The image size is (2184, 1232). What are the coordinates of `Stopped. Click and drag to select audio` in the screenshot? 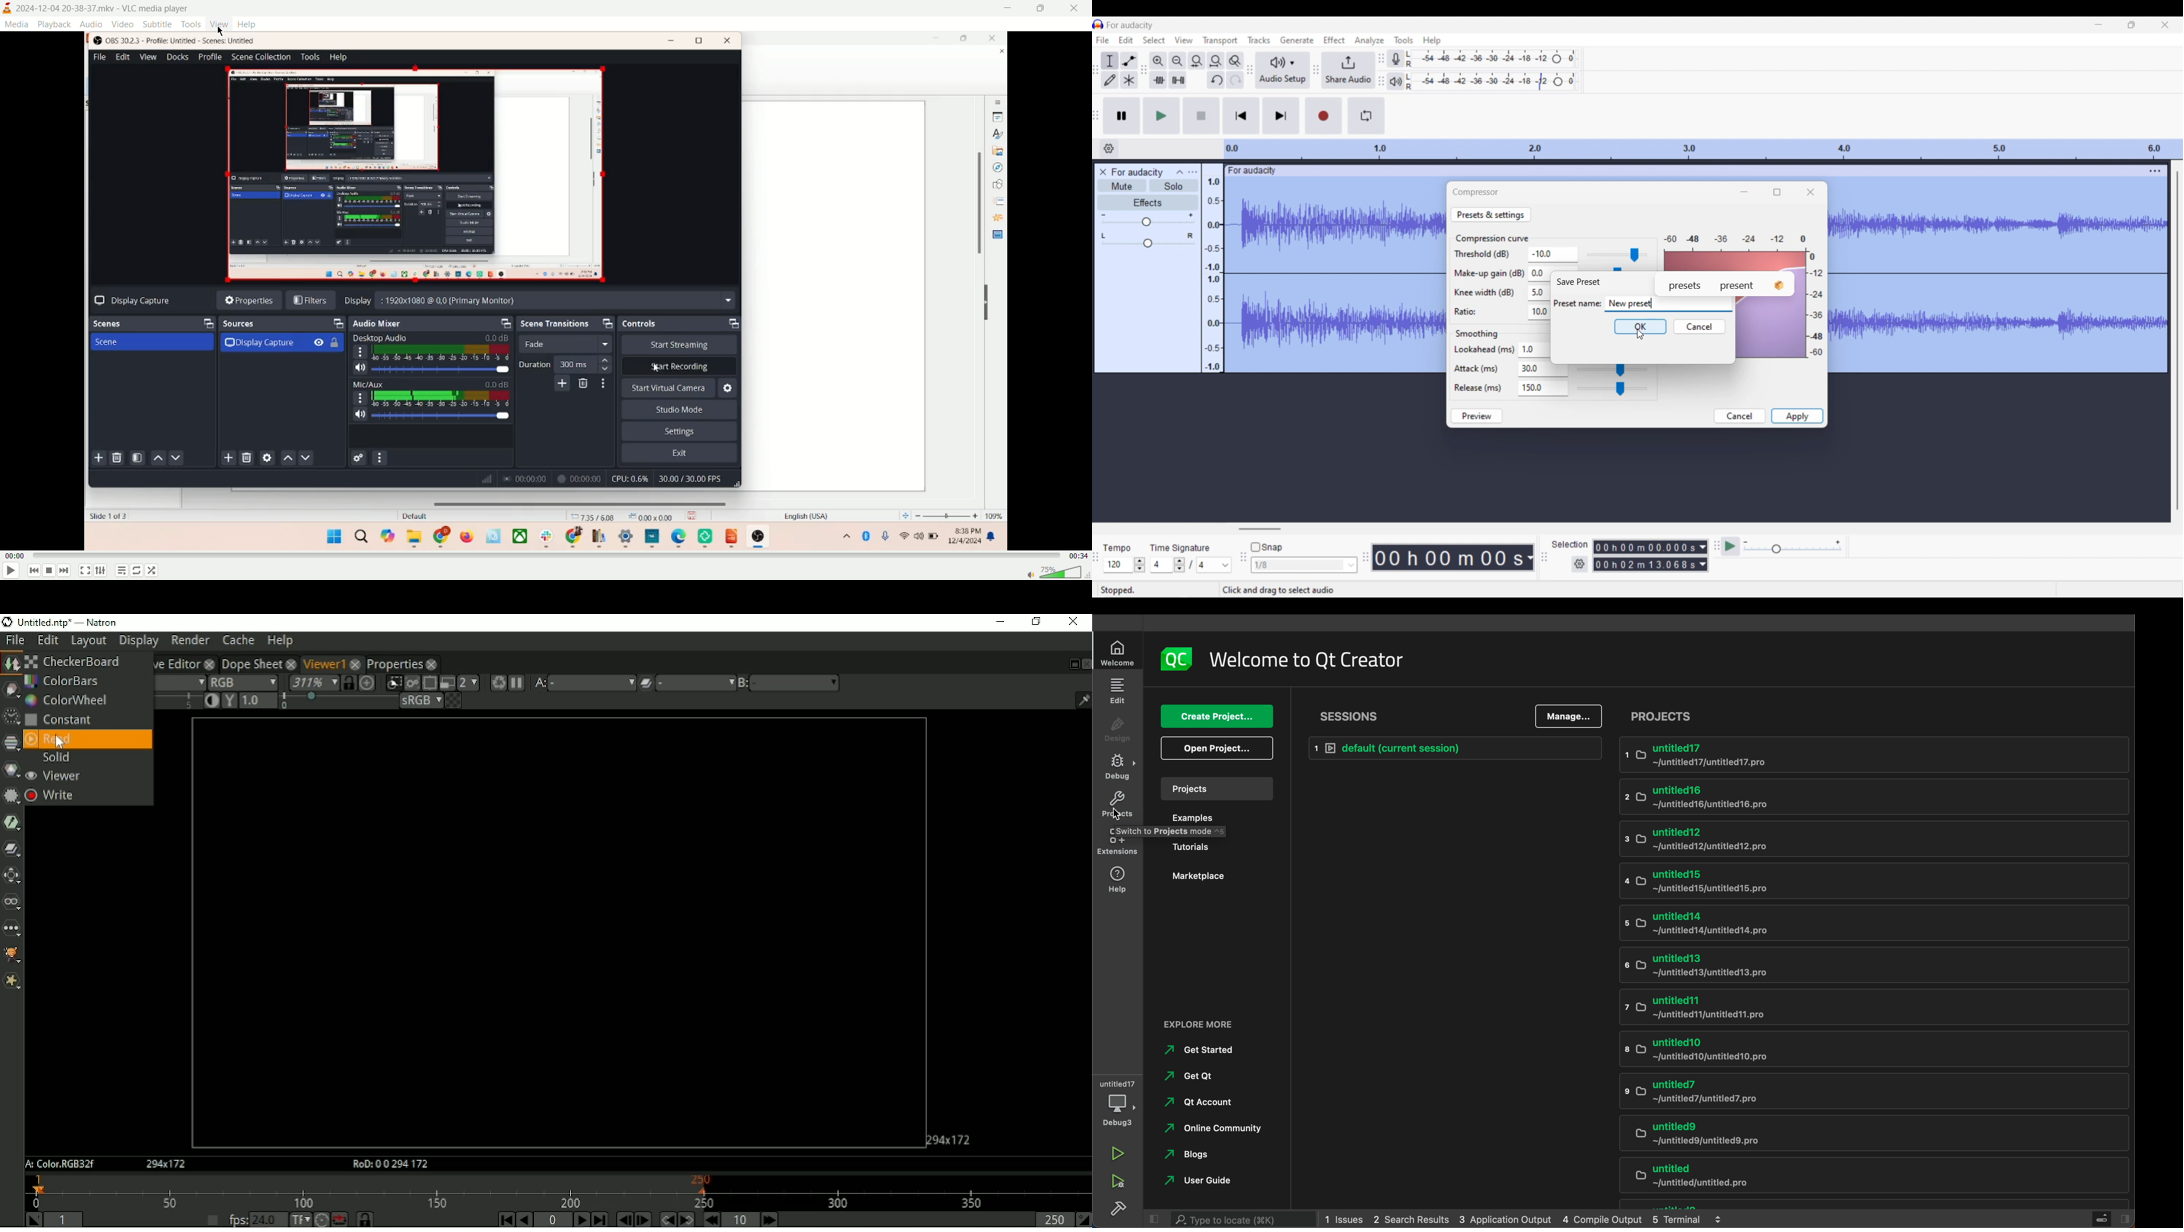 It's located at (1232, 590).